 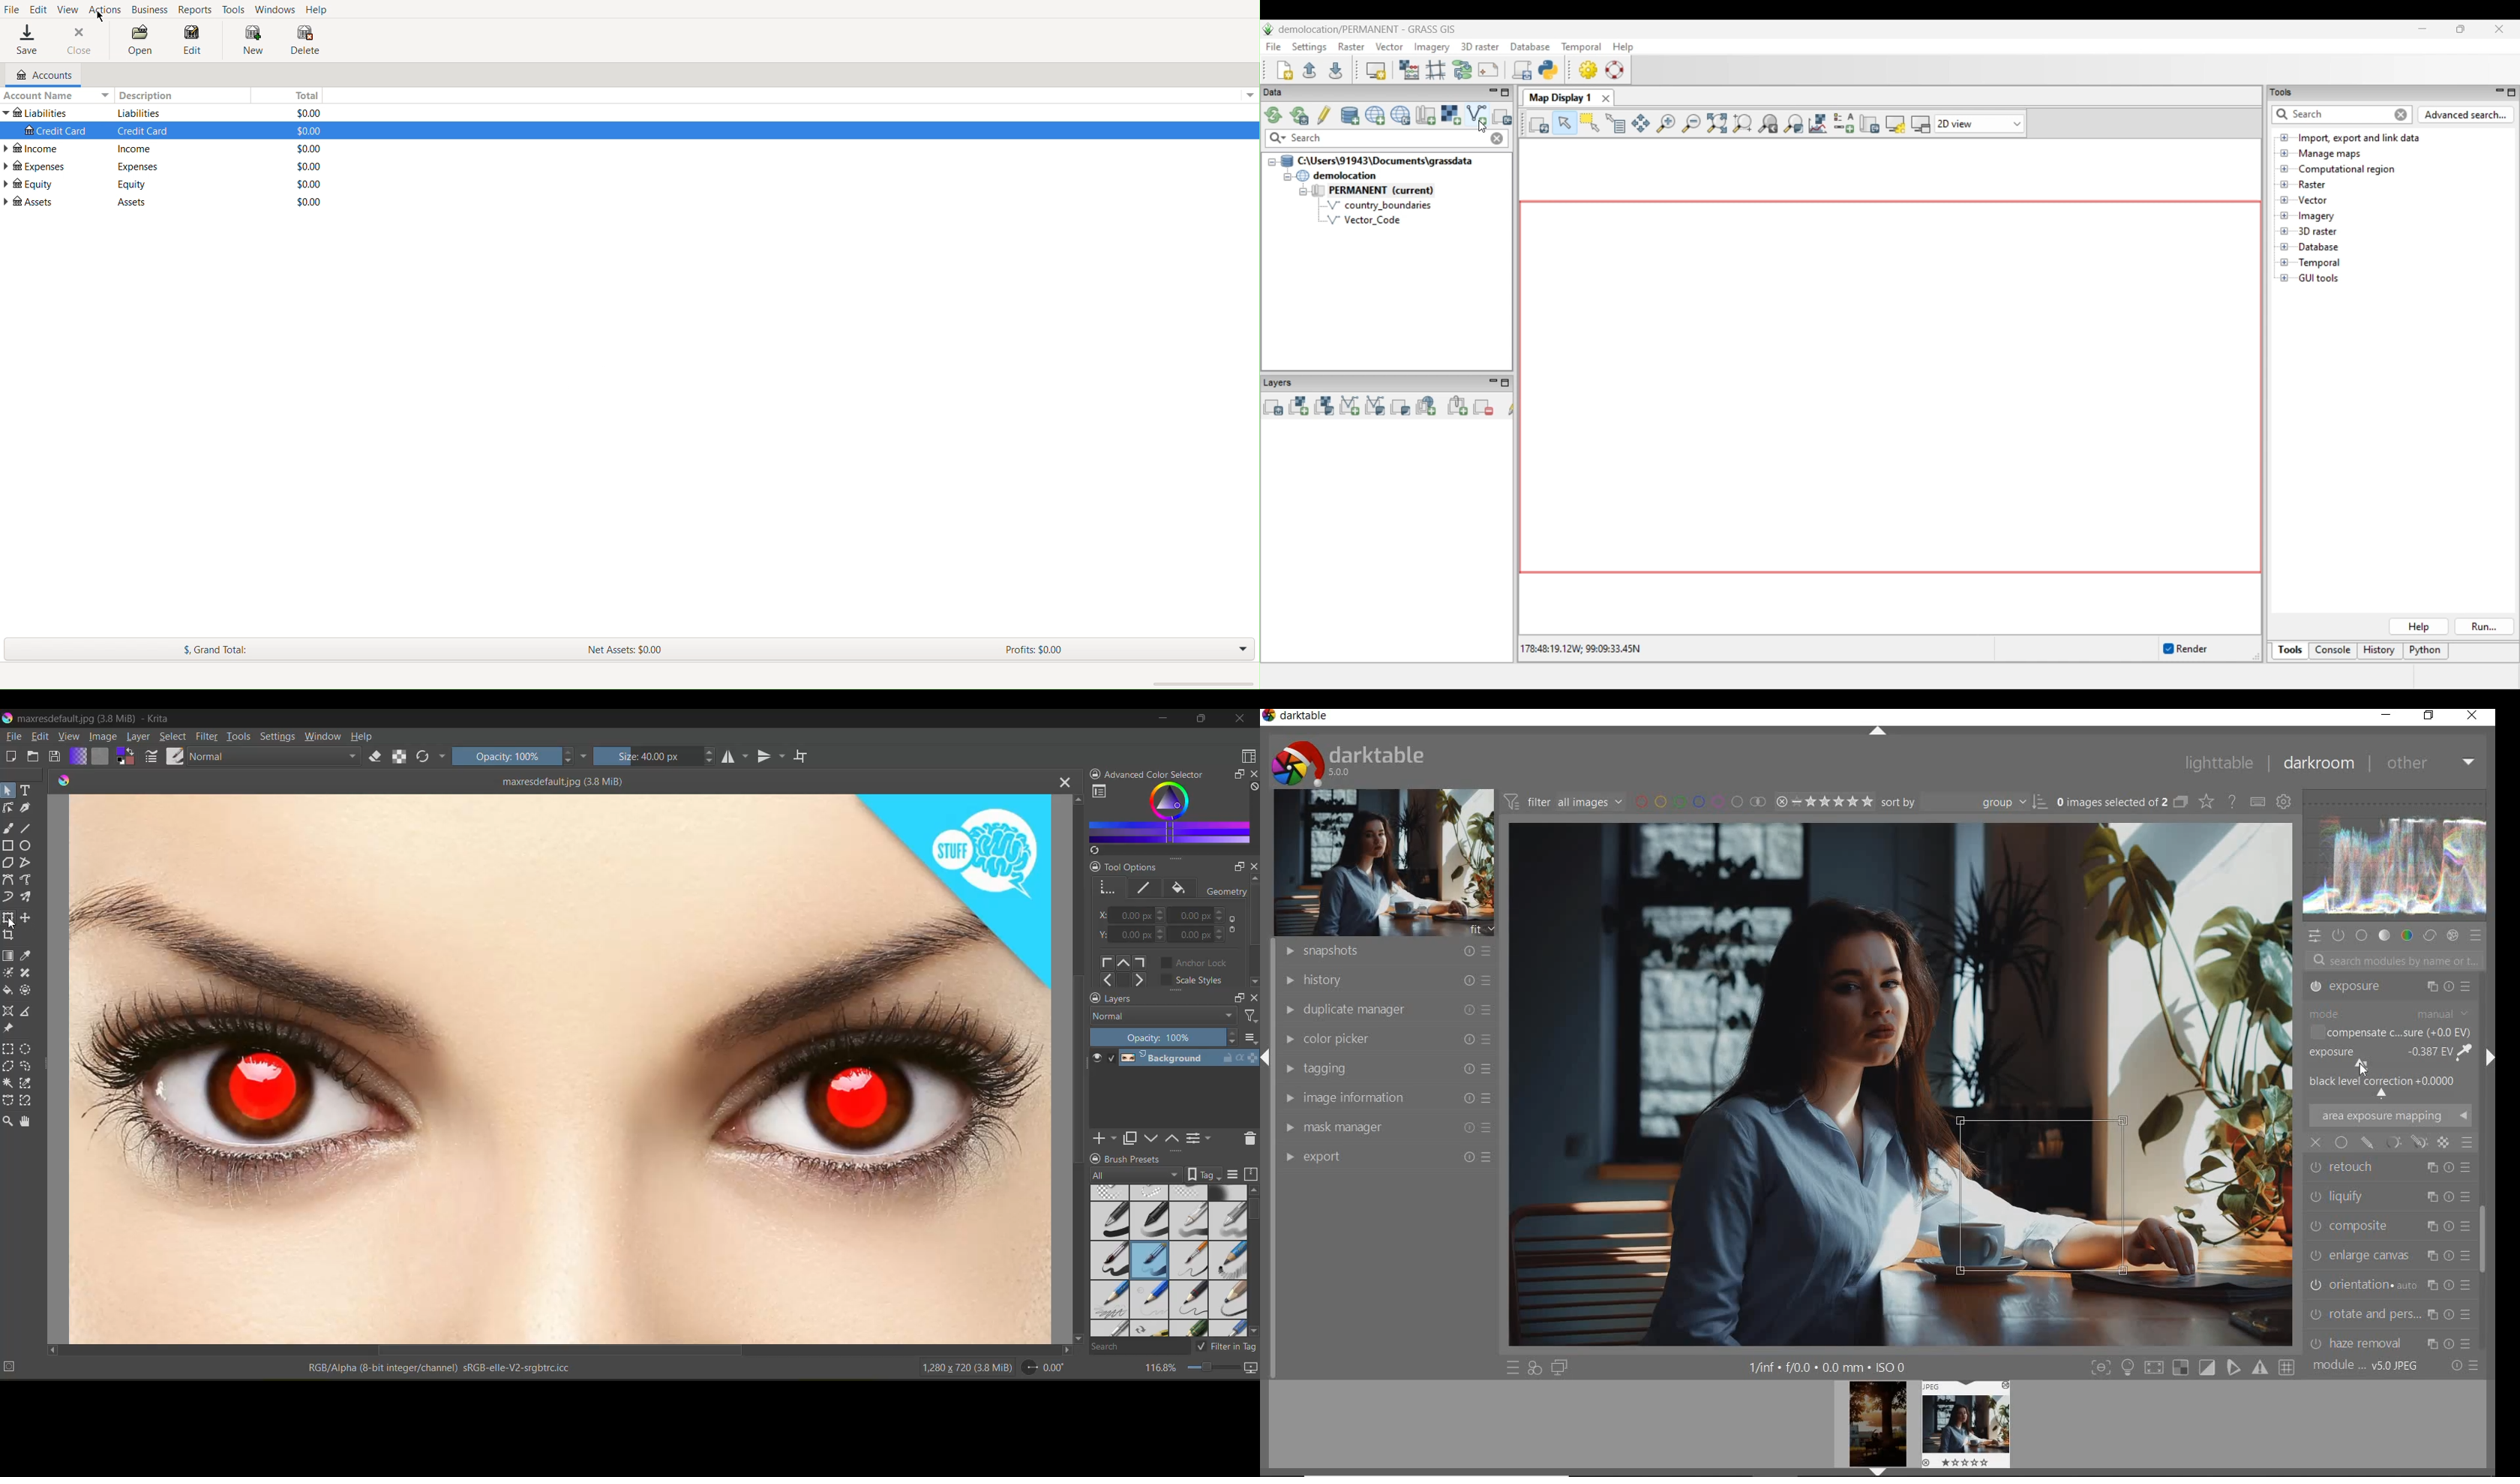 I want to click on Total, so click(x=310, y=131).